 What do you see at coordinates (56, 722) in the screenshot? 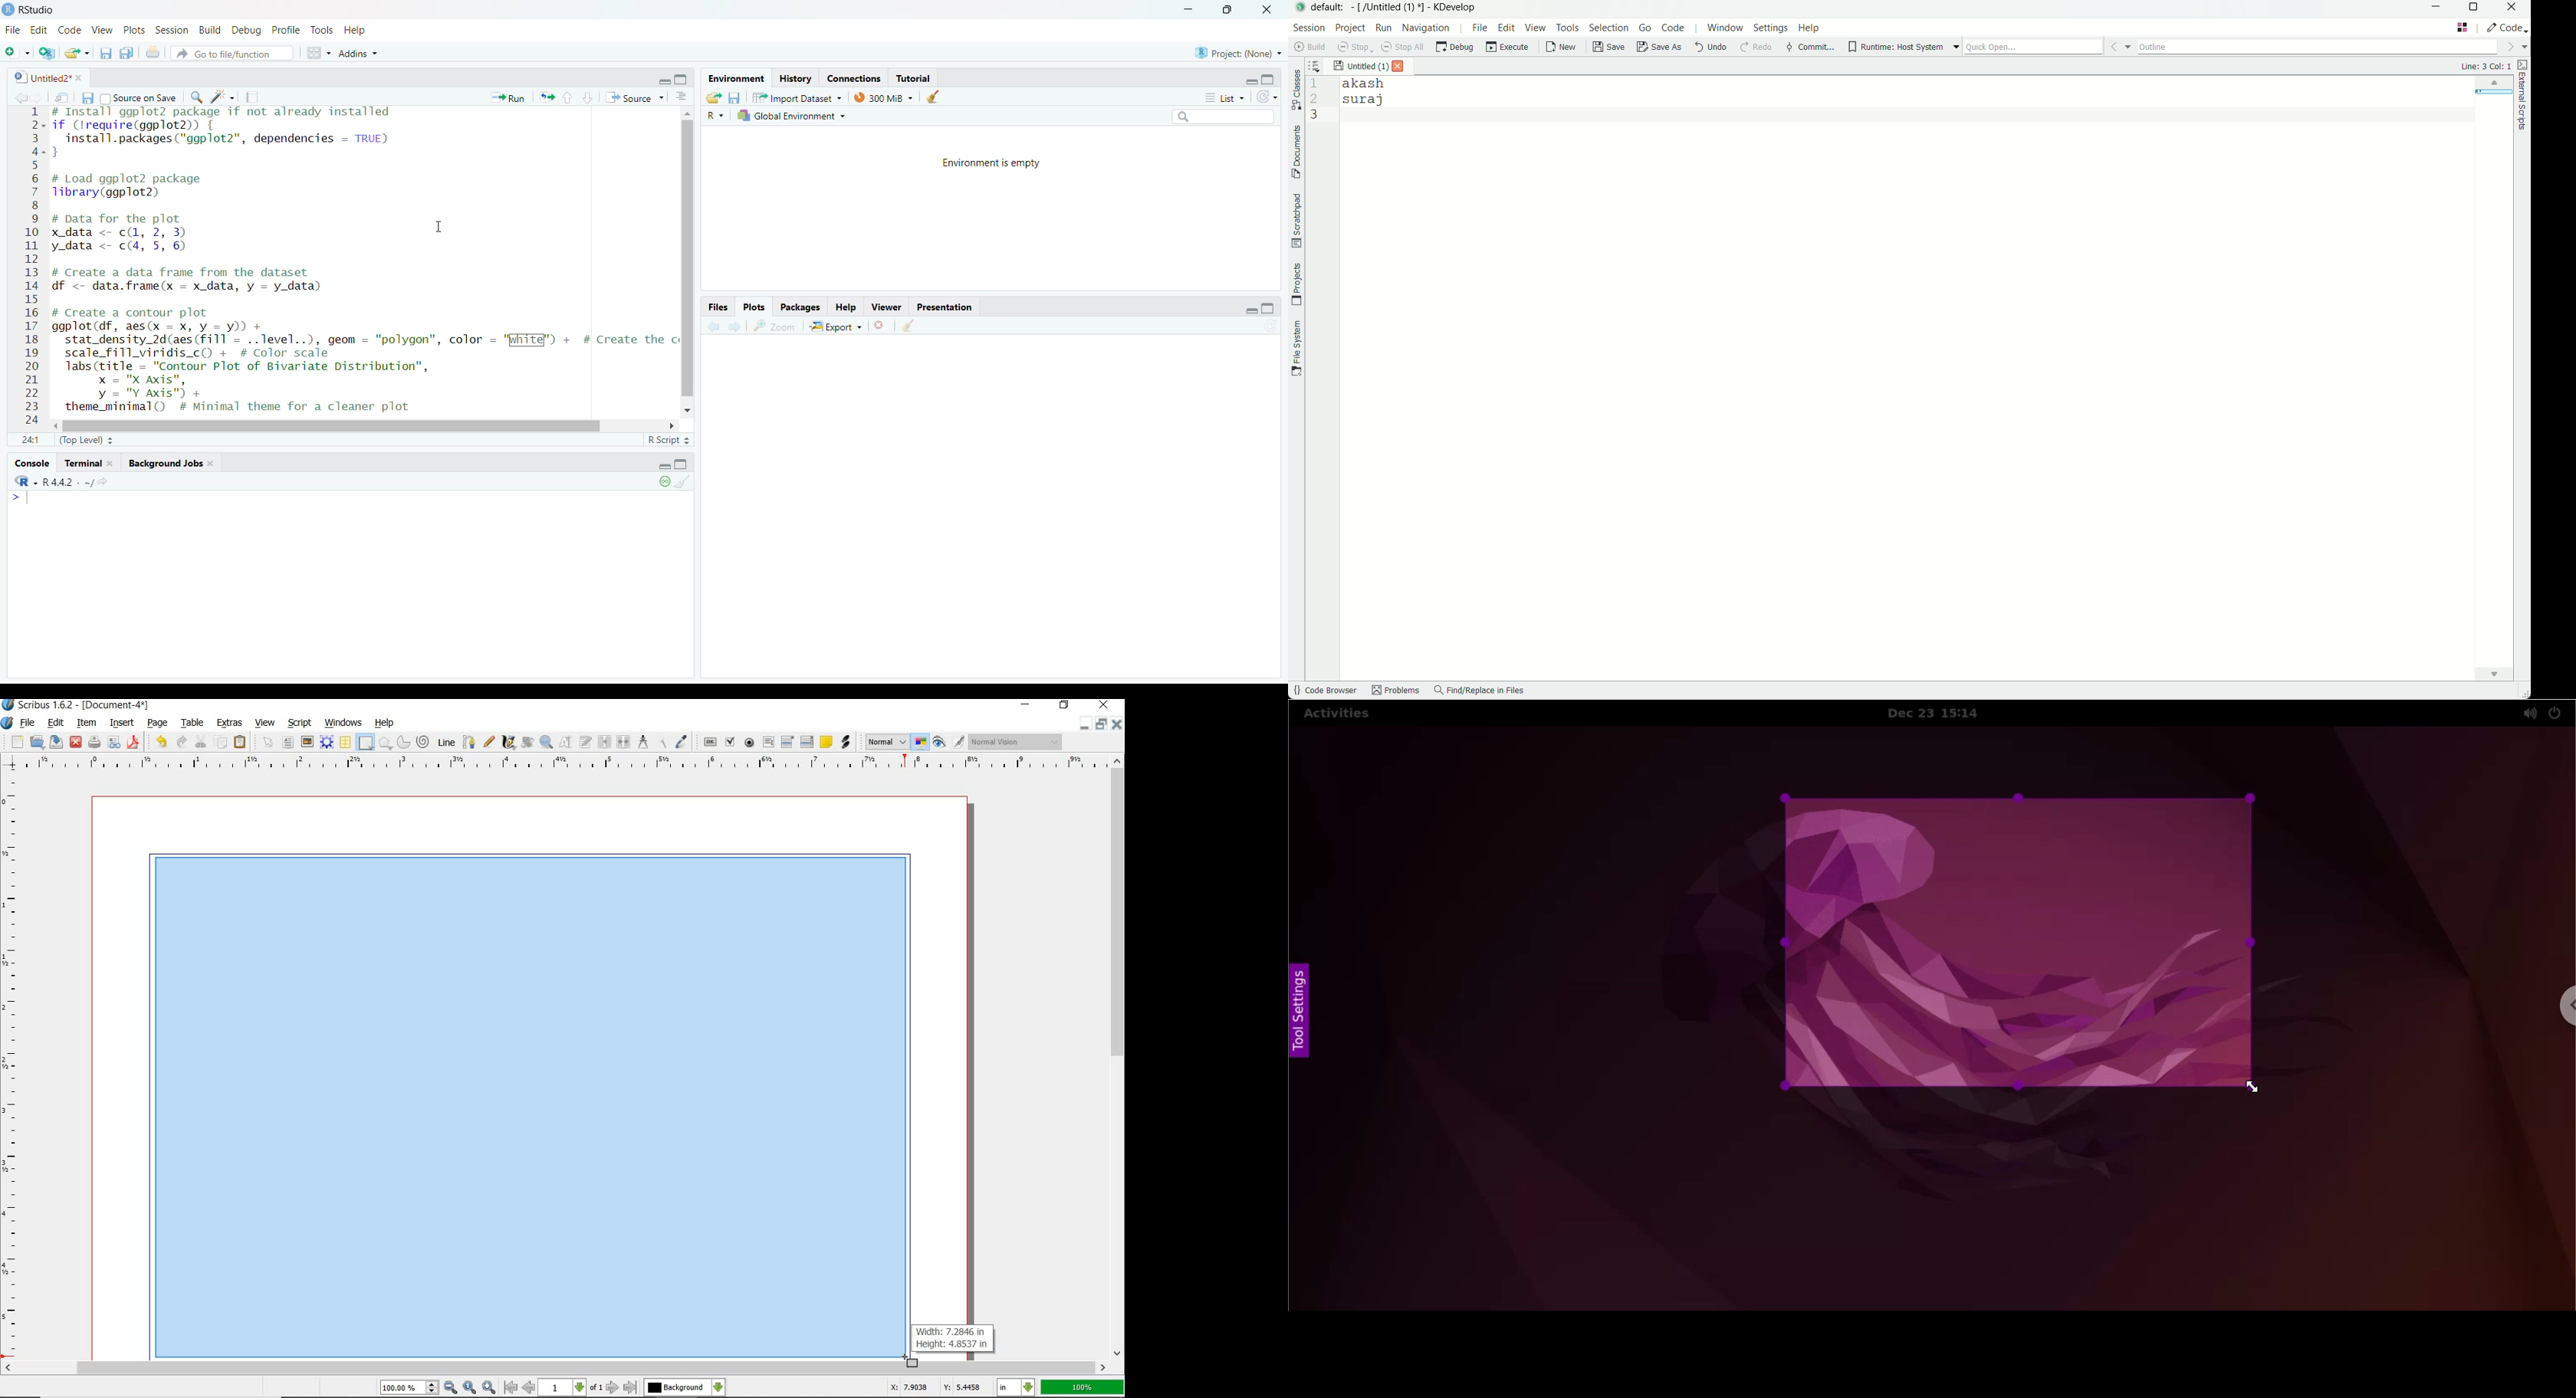
I see `edit` at bounding box center [56, 722].